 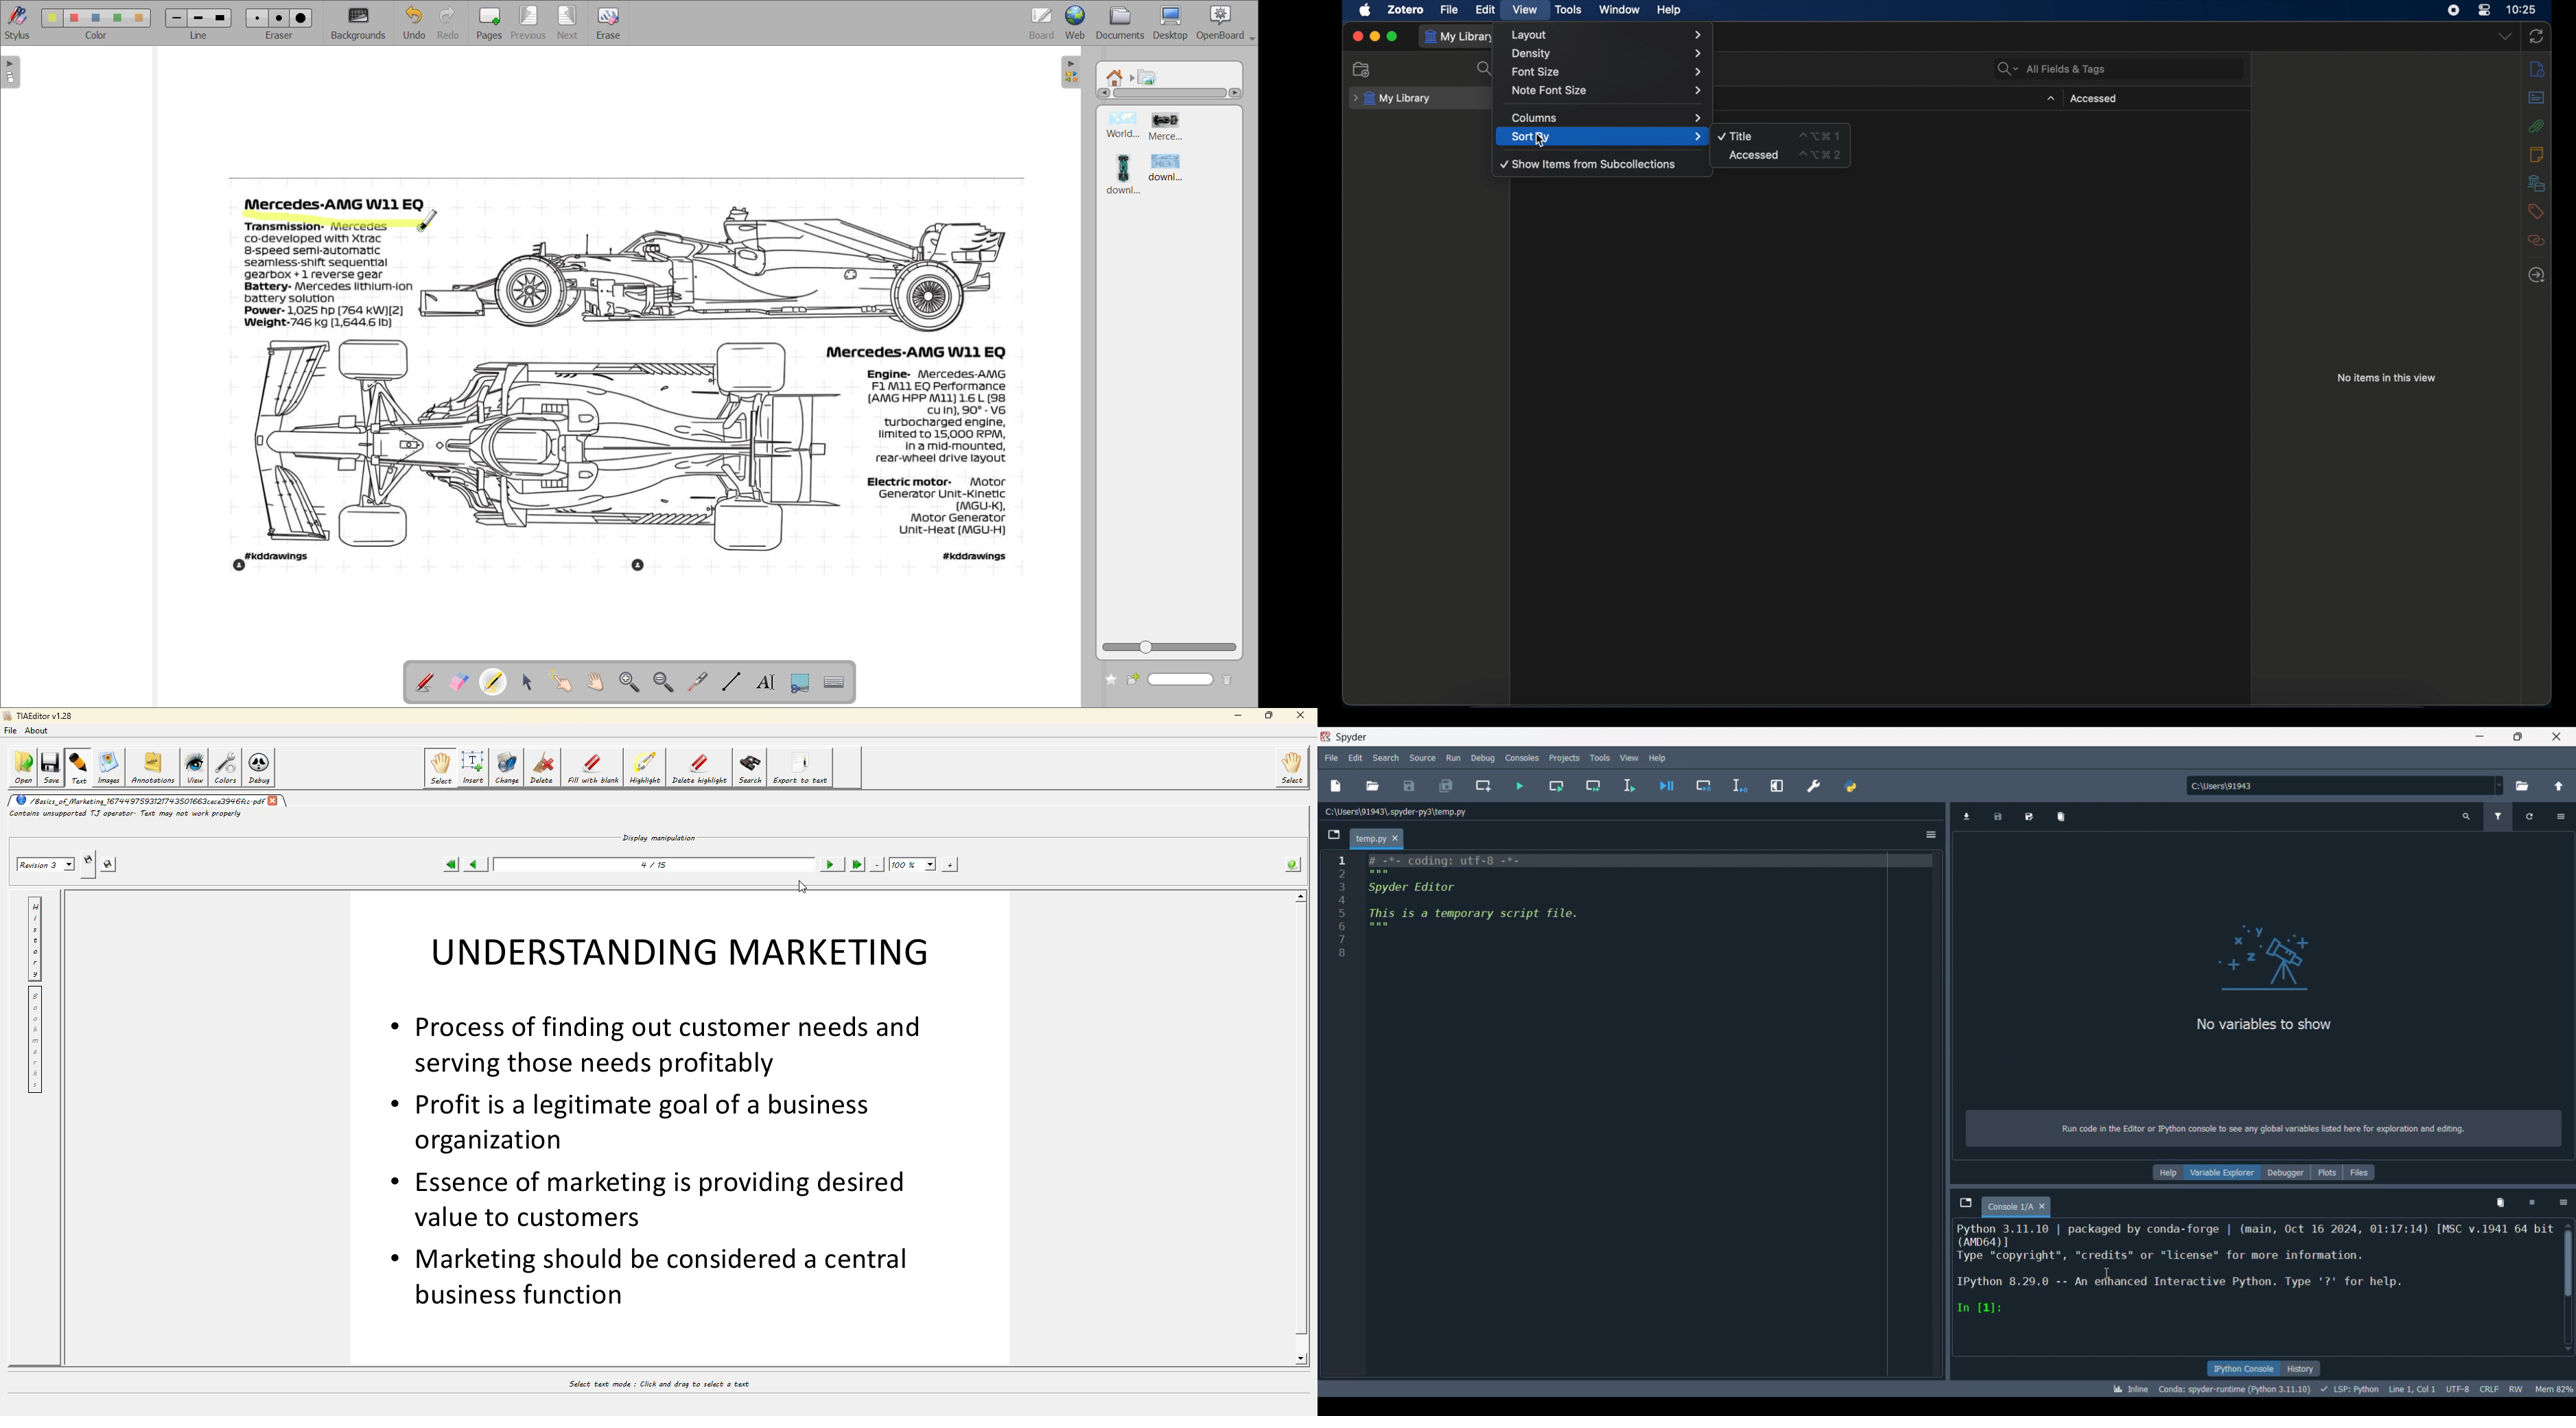 What do you see at coordinates (565, 682) in the screenshot?
I see `interact with items` at bounding box center [565, 682].